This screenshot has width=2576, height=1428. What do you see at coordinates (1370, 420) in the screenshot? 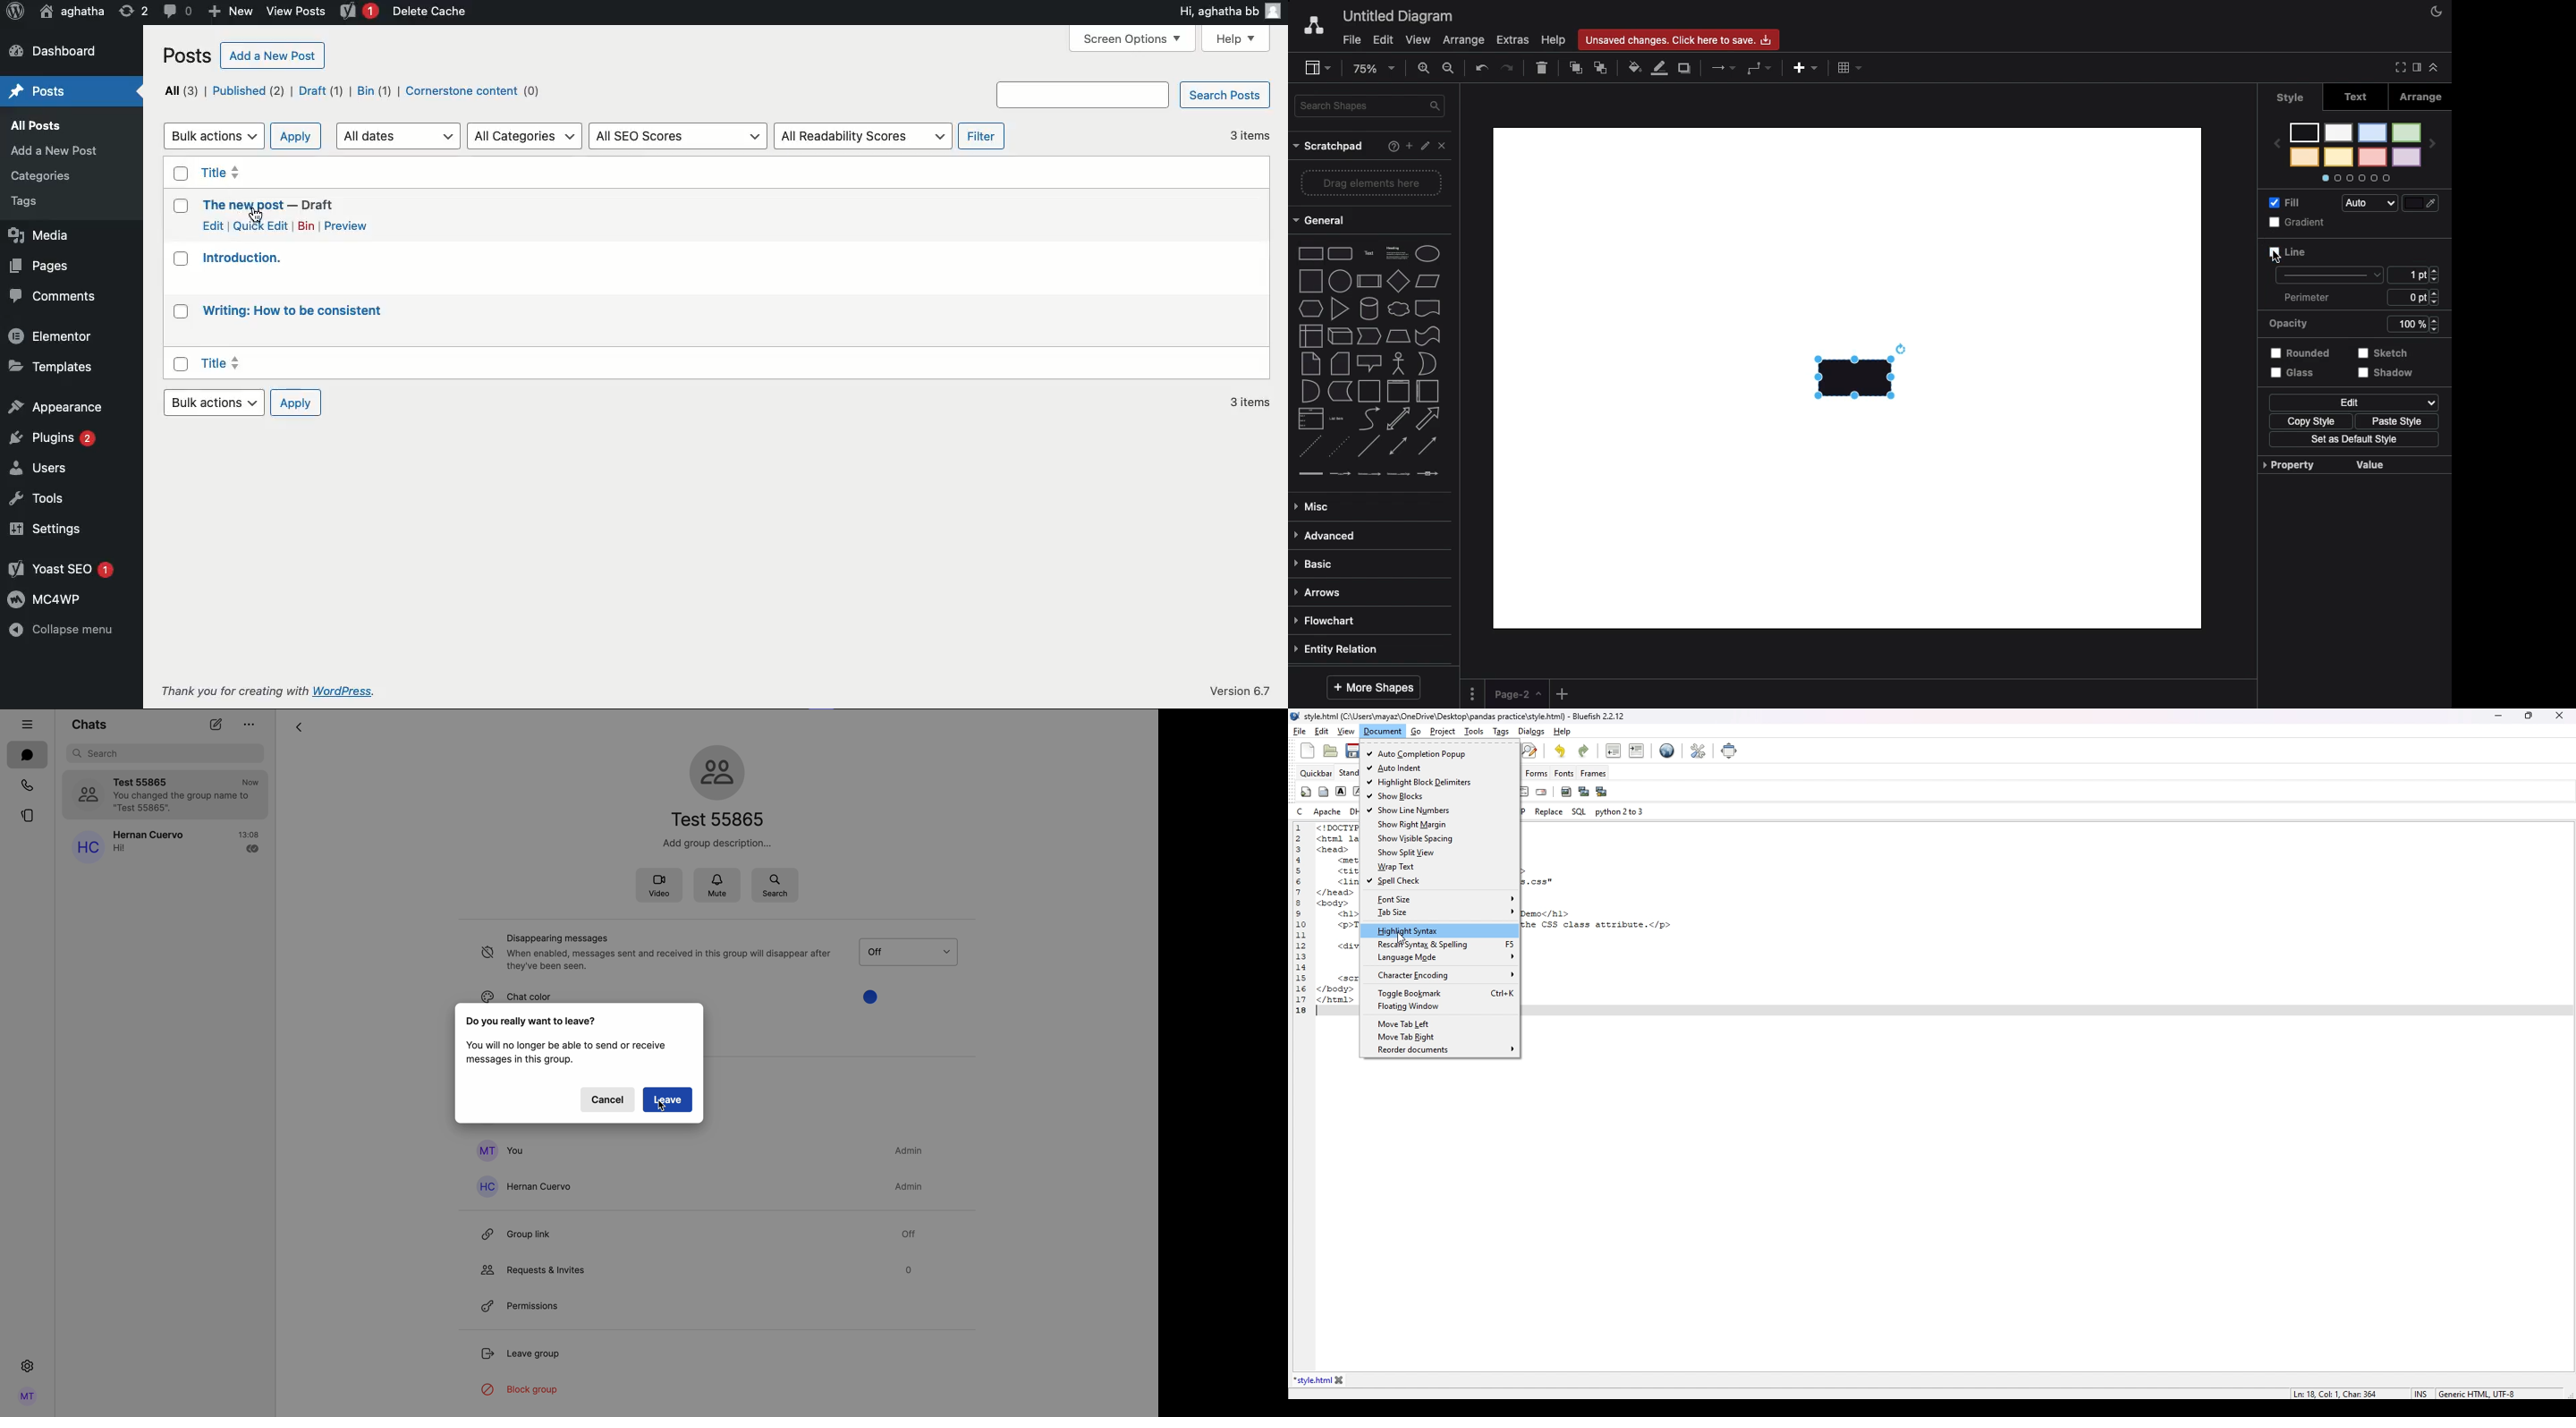
I see `curve` at bounding box center [1370, 420].